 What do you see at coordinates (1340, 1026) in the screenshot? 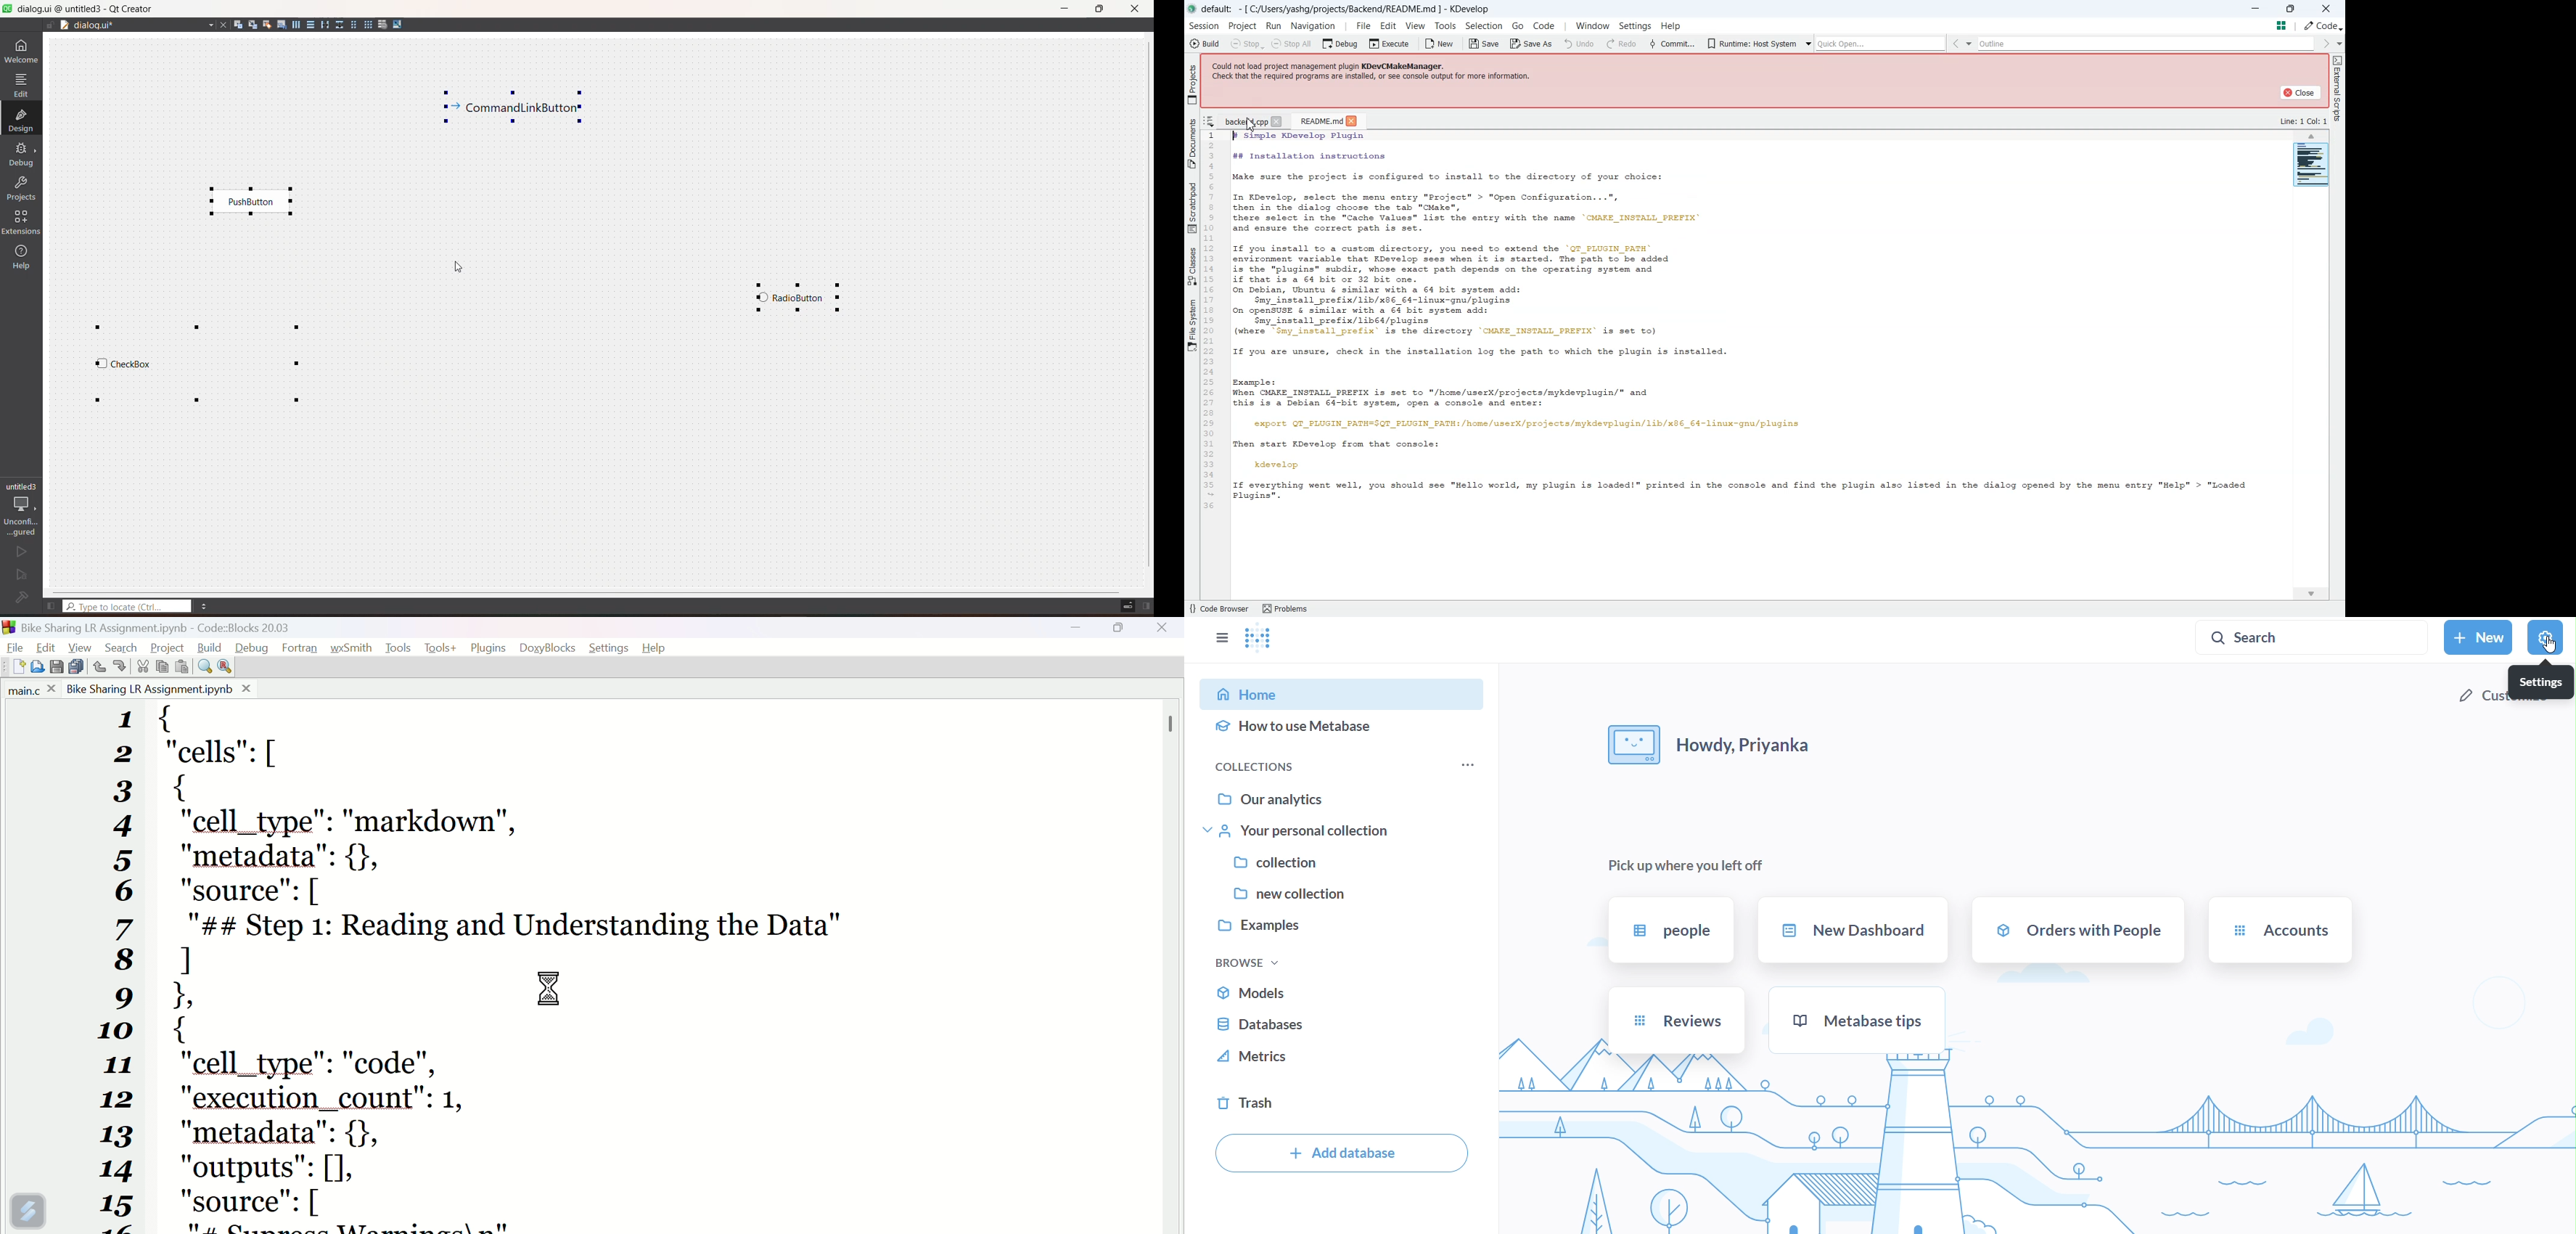
I see `database` at bounding box center [1340, 1026].